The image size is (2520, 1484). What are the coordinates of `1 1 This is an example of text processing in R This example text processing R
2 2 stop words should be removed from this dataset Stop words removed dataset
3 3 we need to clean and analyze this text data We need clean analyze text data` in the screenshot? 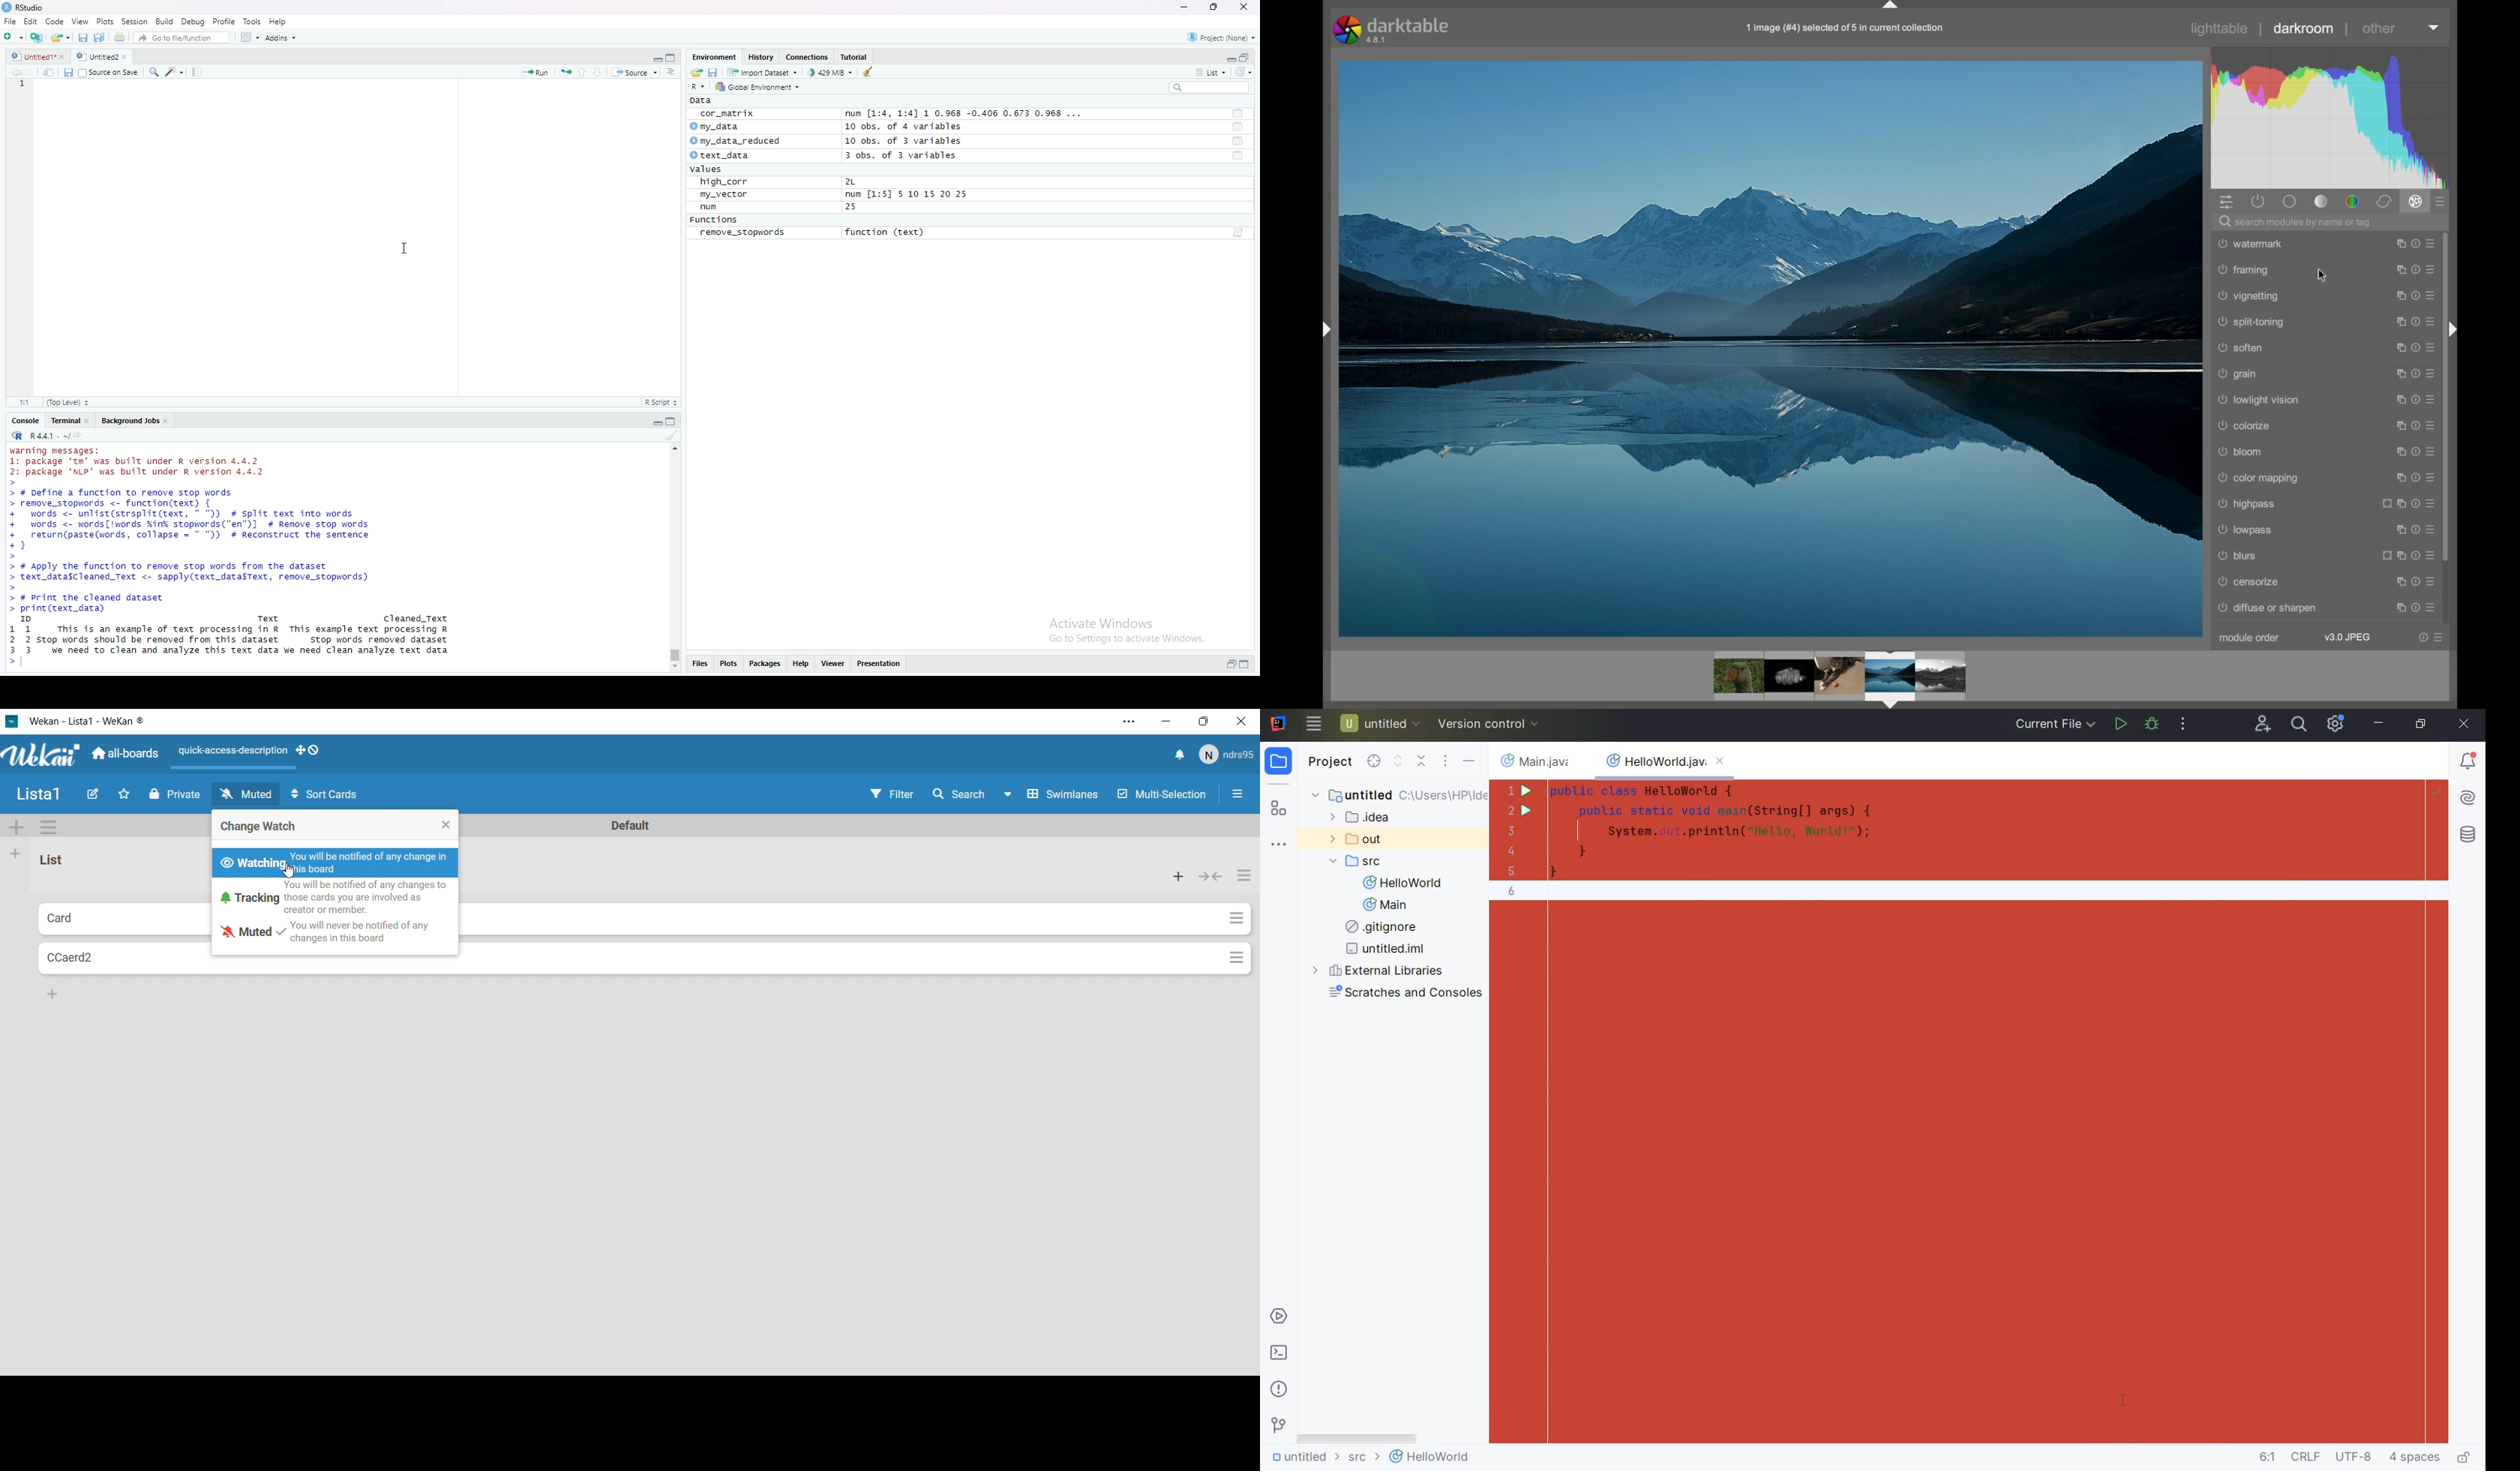 It's located at (235, 646).